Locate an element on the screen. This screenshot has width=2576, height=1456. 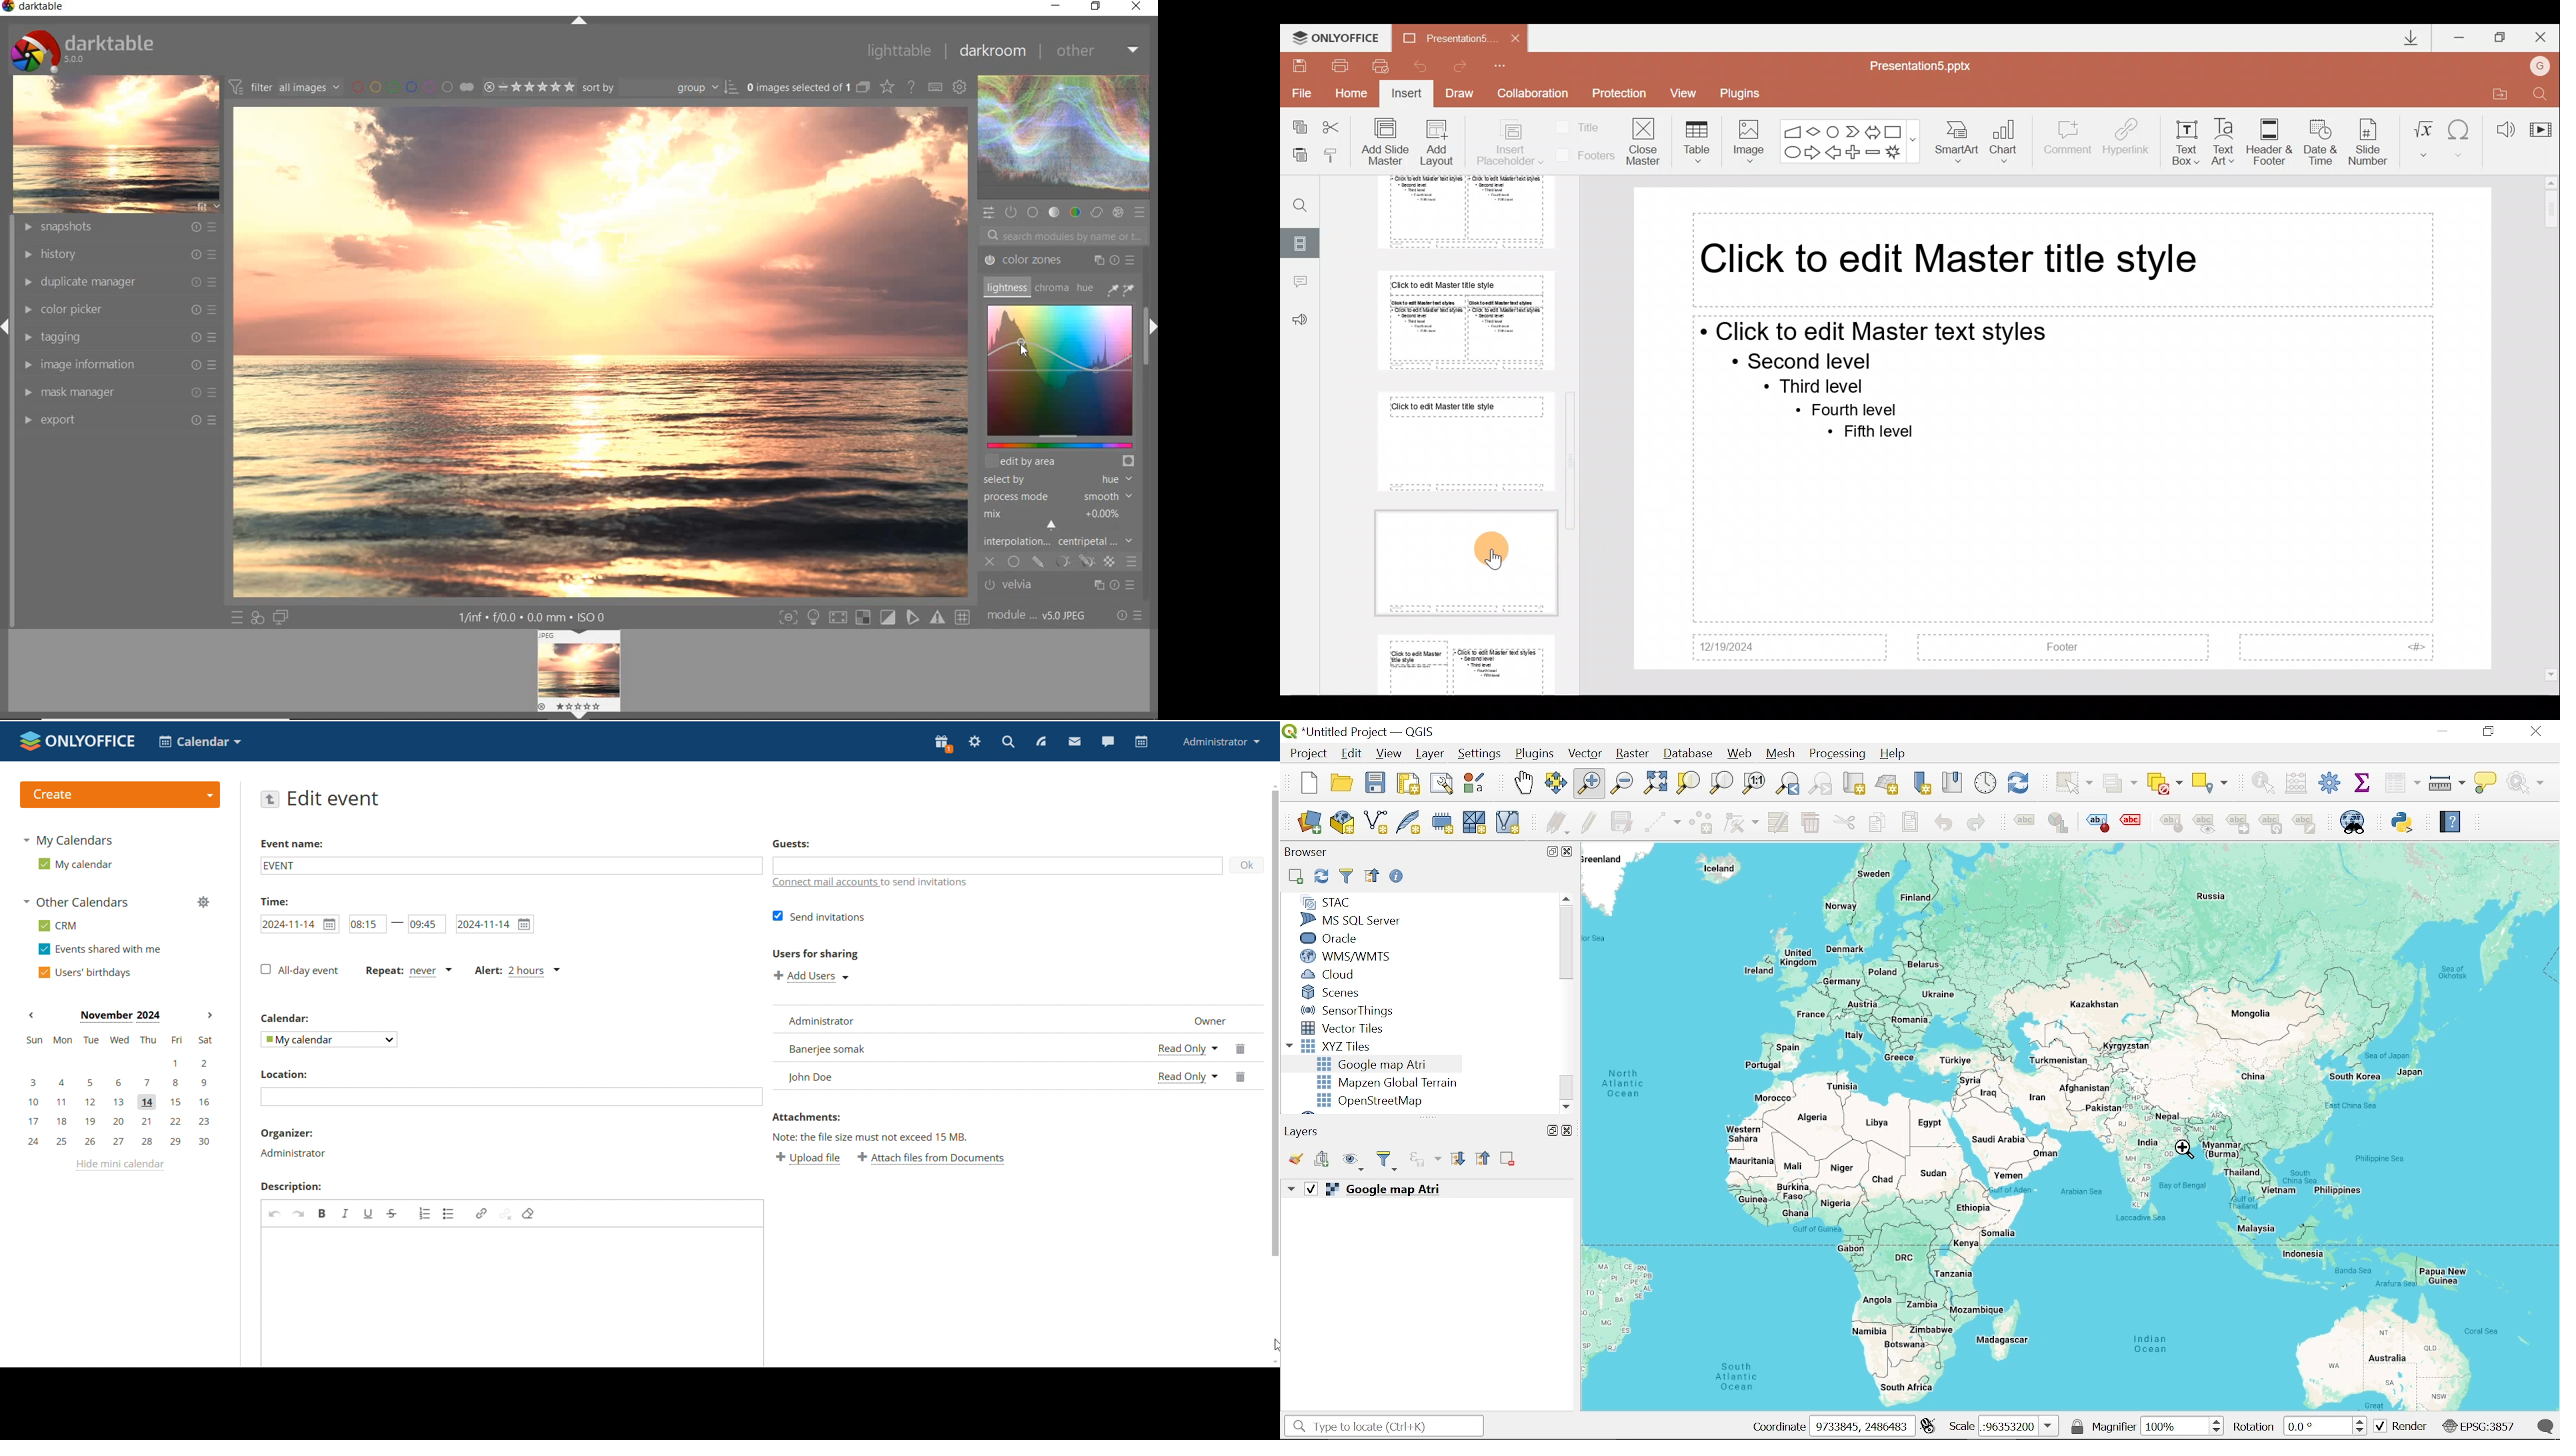
Copy style is located at coordinates (1337, 155).